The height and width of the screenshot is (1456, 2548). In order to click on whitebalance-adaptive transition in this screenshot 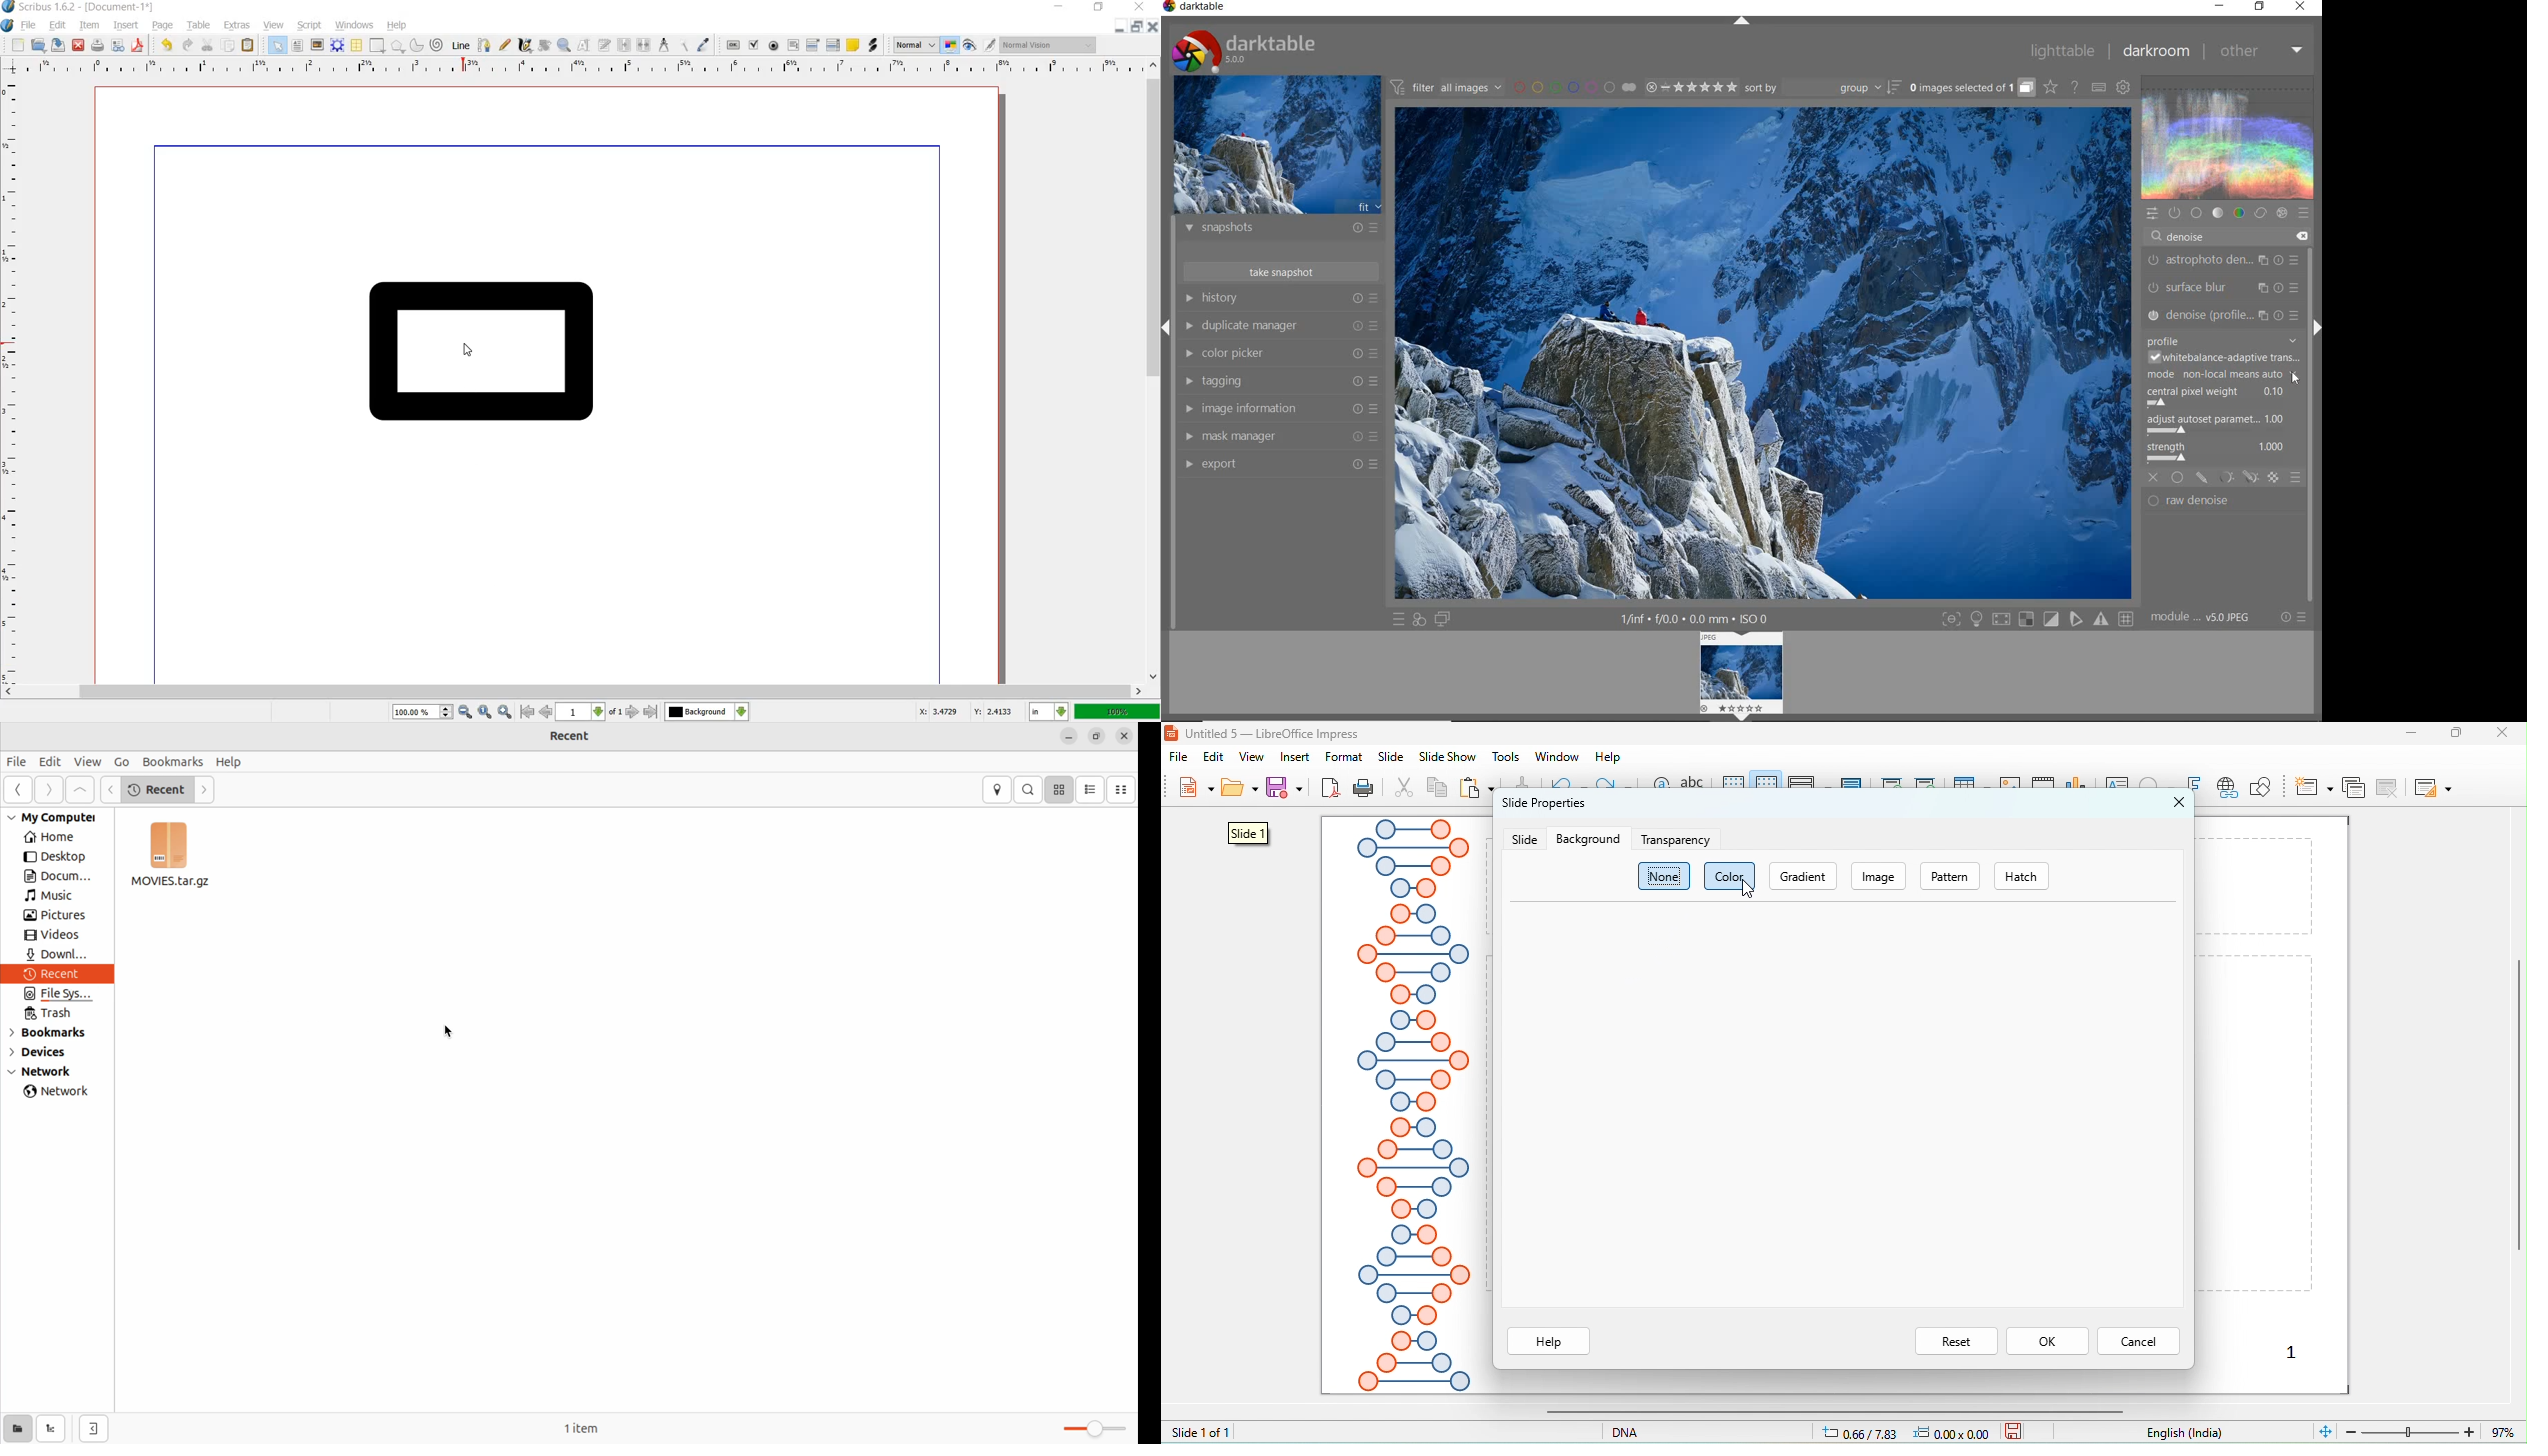, I will do `click(2225, 358)`.